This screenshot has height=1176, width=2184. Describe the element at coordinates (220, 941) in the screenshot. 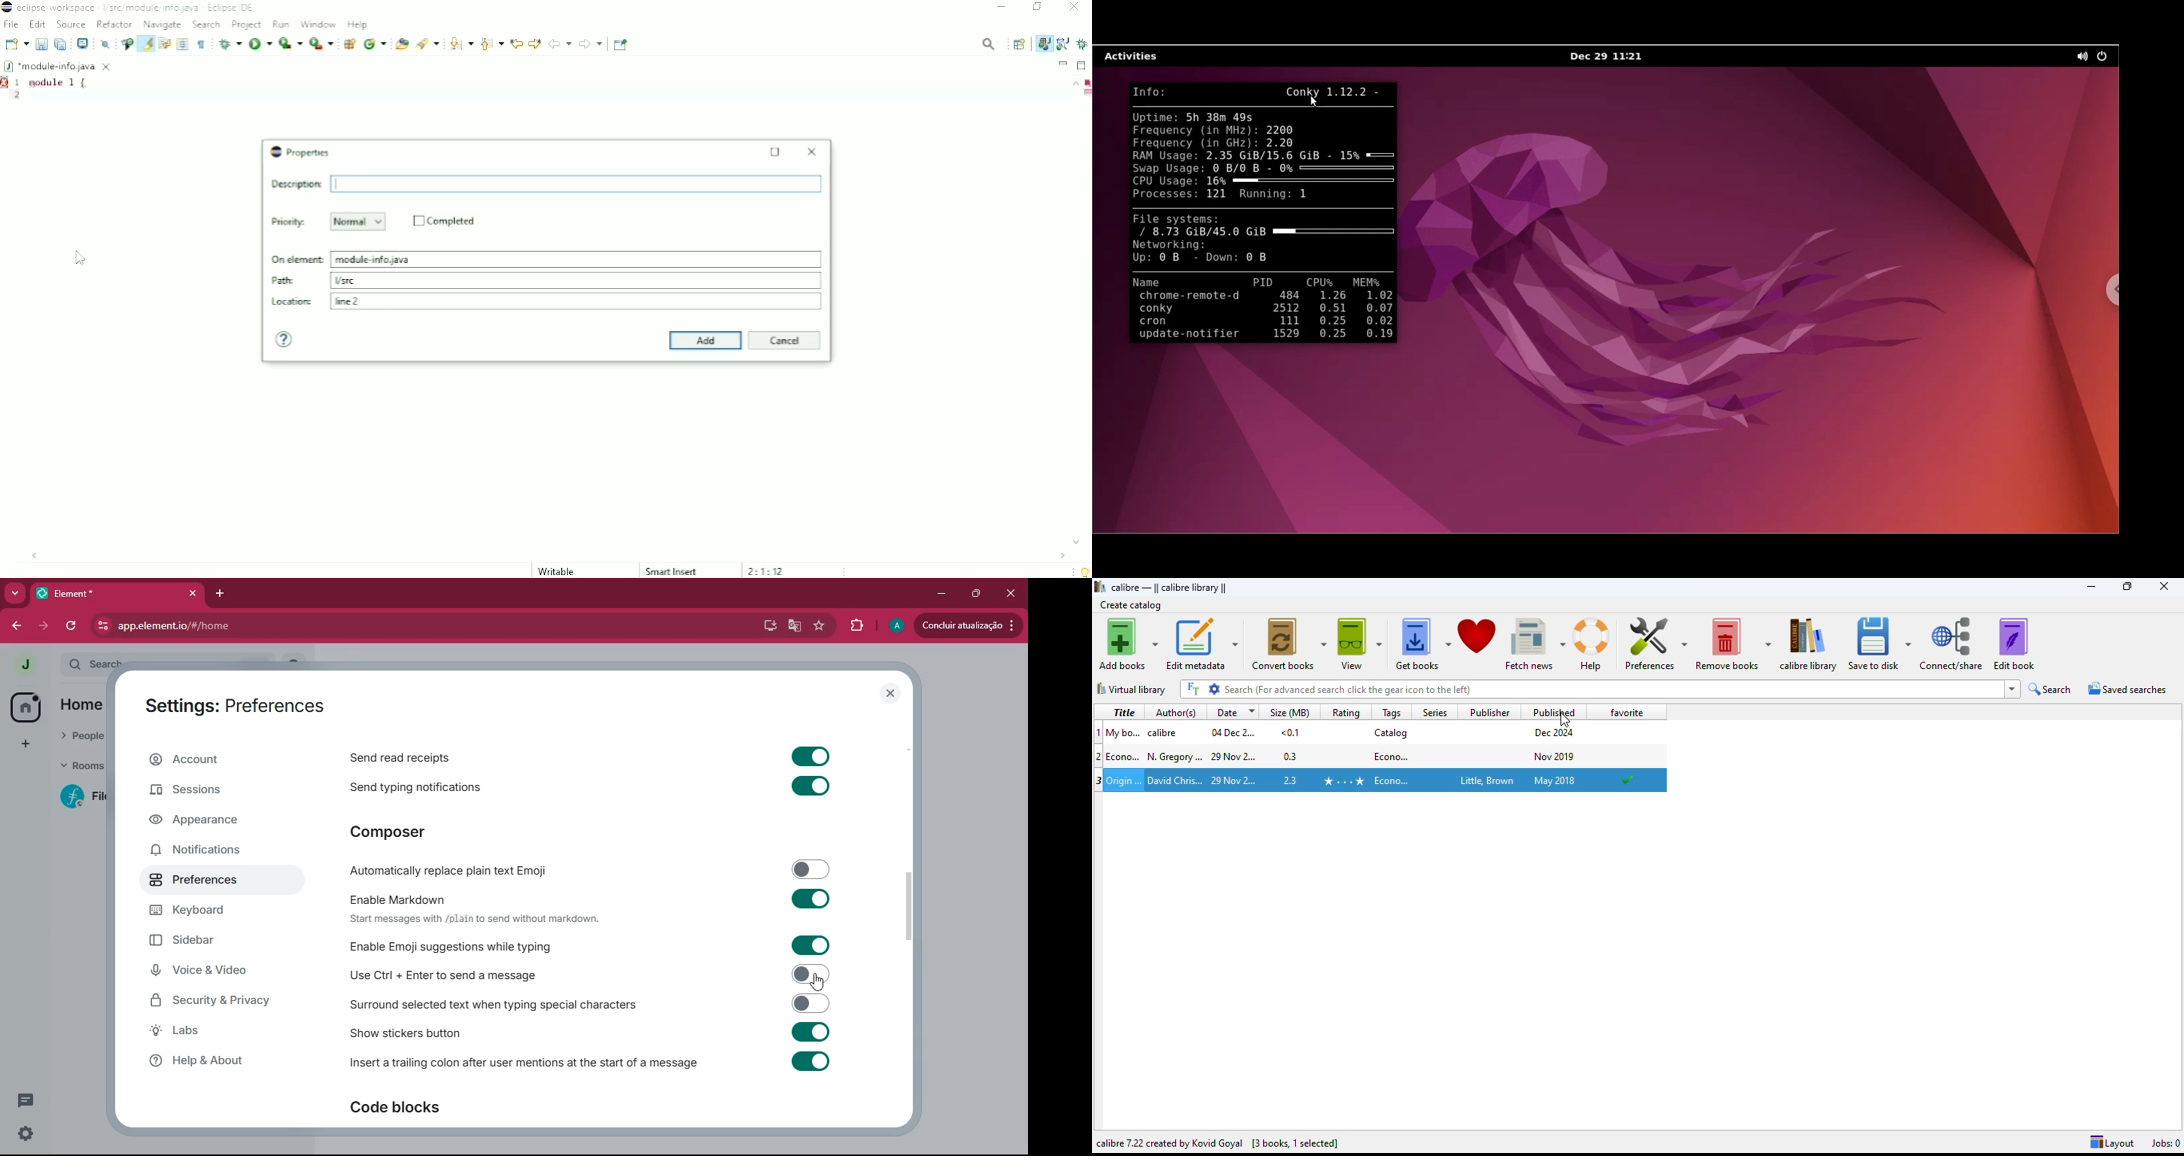

I see `sidebar` at that location.